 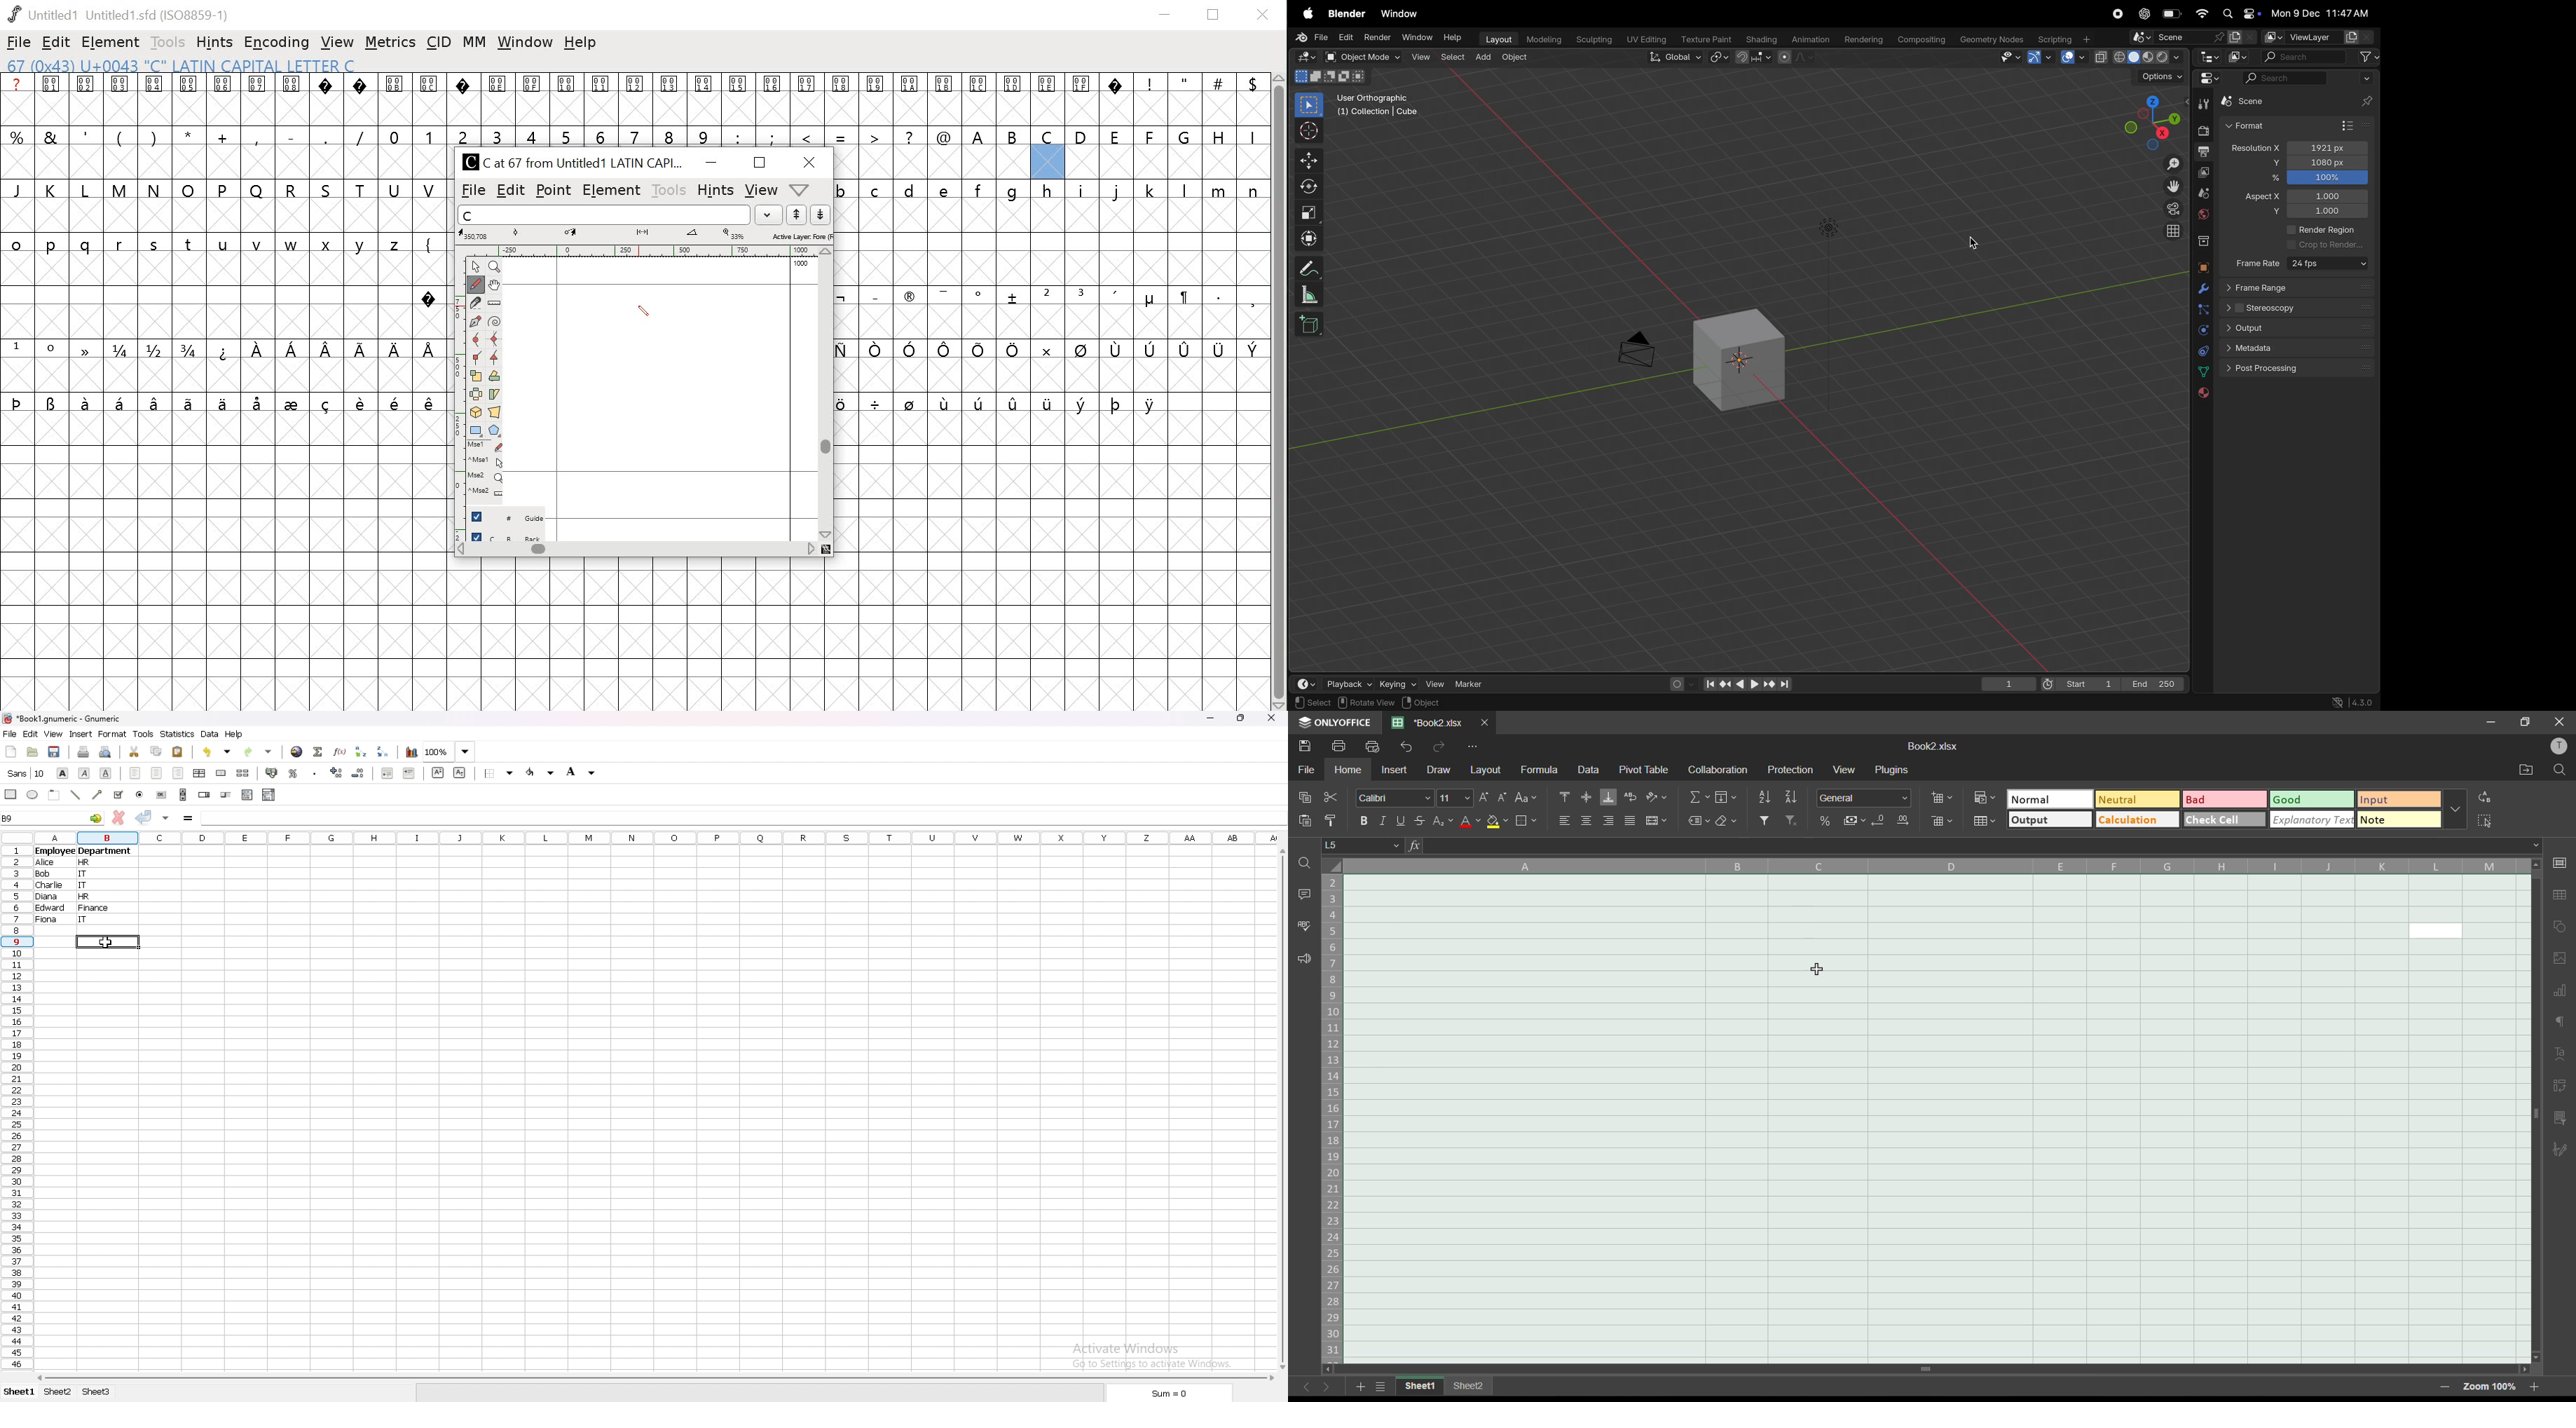 What do you see at coordinates (1856, 821) in the screenshot?
I see `accounting` at bounding box center [1856, 821].